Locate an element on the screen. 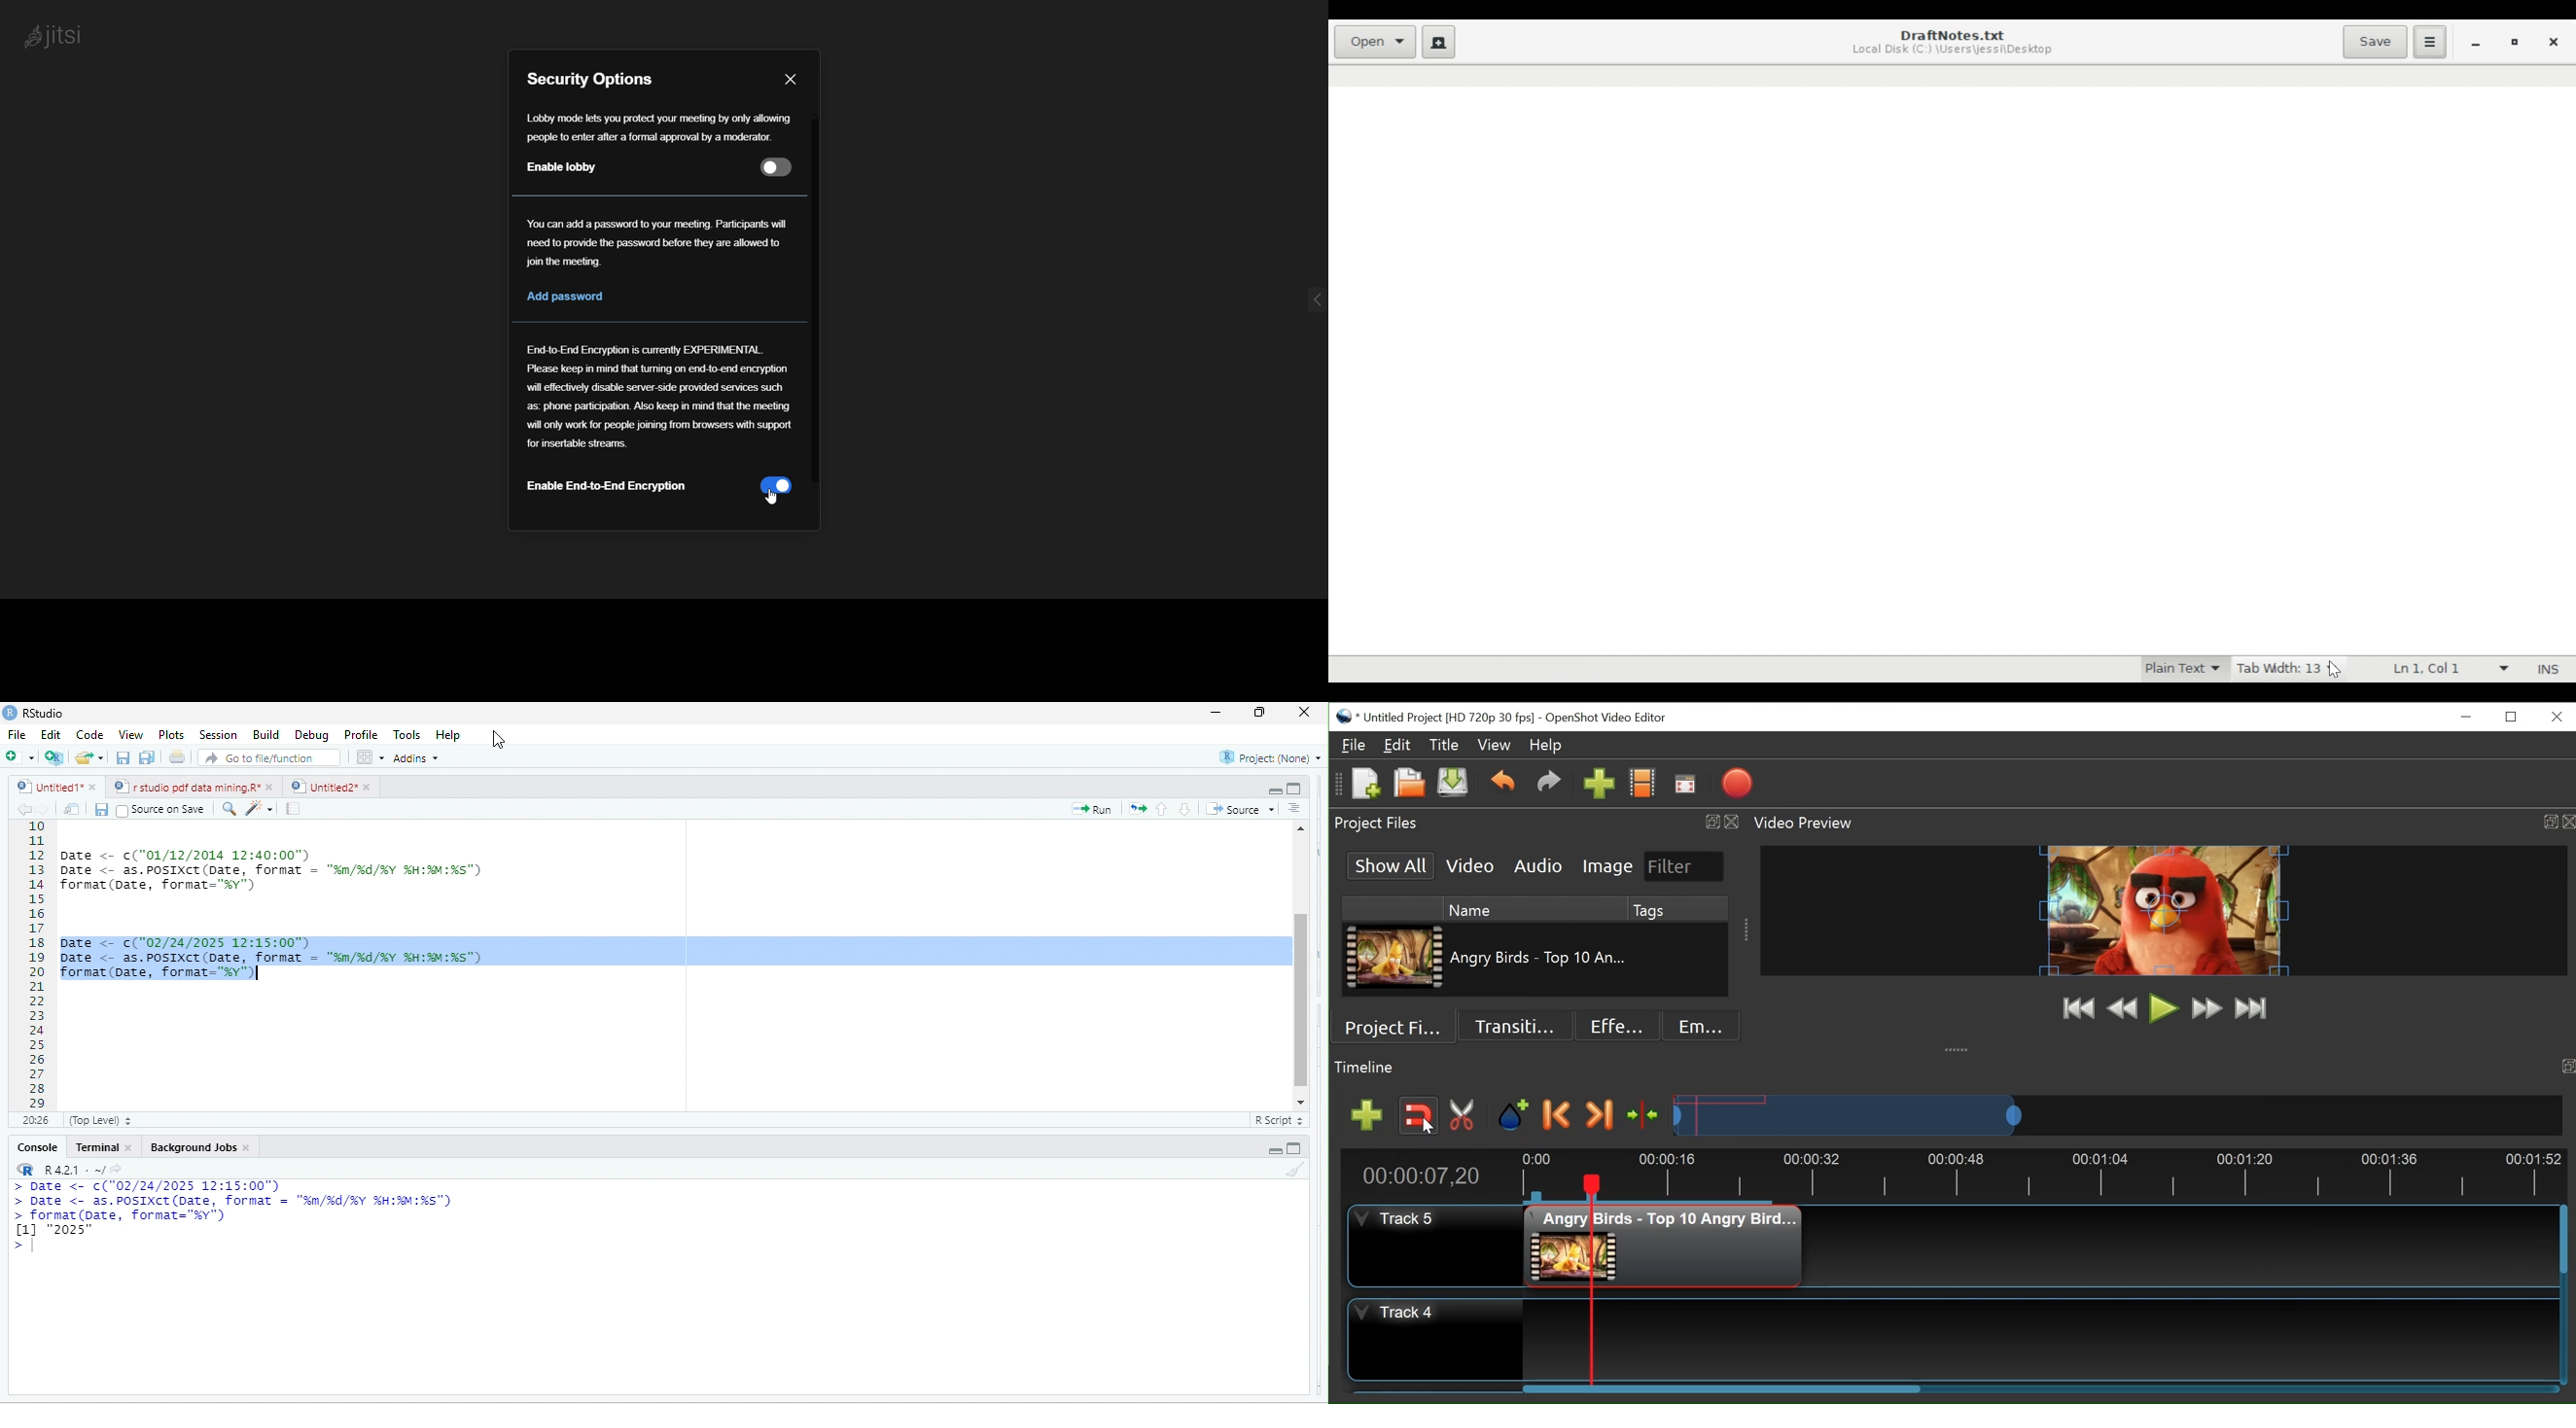 Image resolution: width=2576 pixels, height=1428 pixels. Video is located at coordinates (1470, 866).